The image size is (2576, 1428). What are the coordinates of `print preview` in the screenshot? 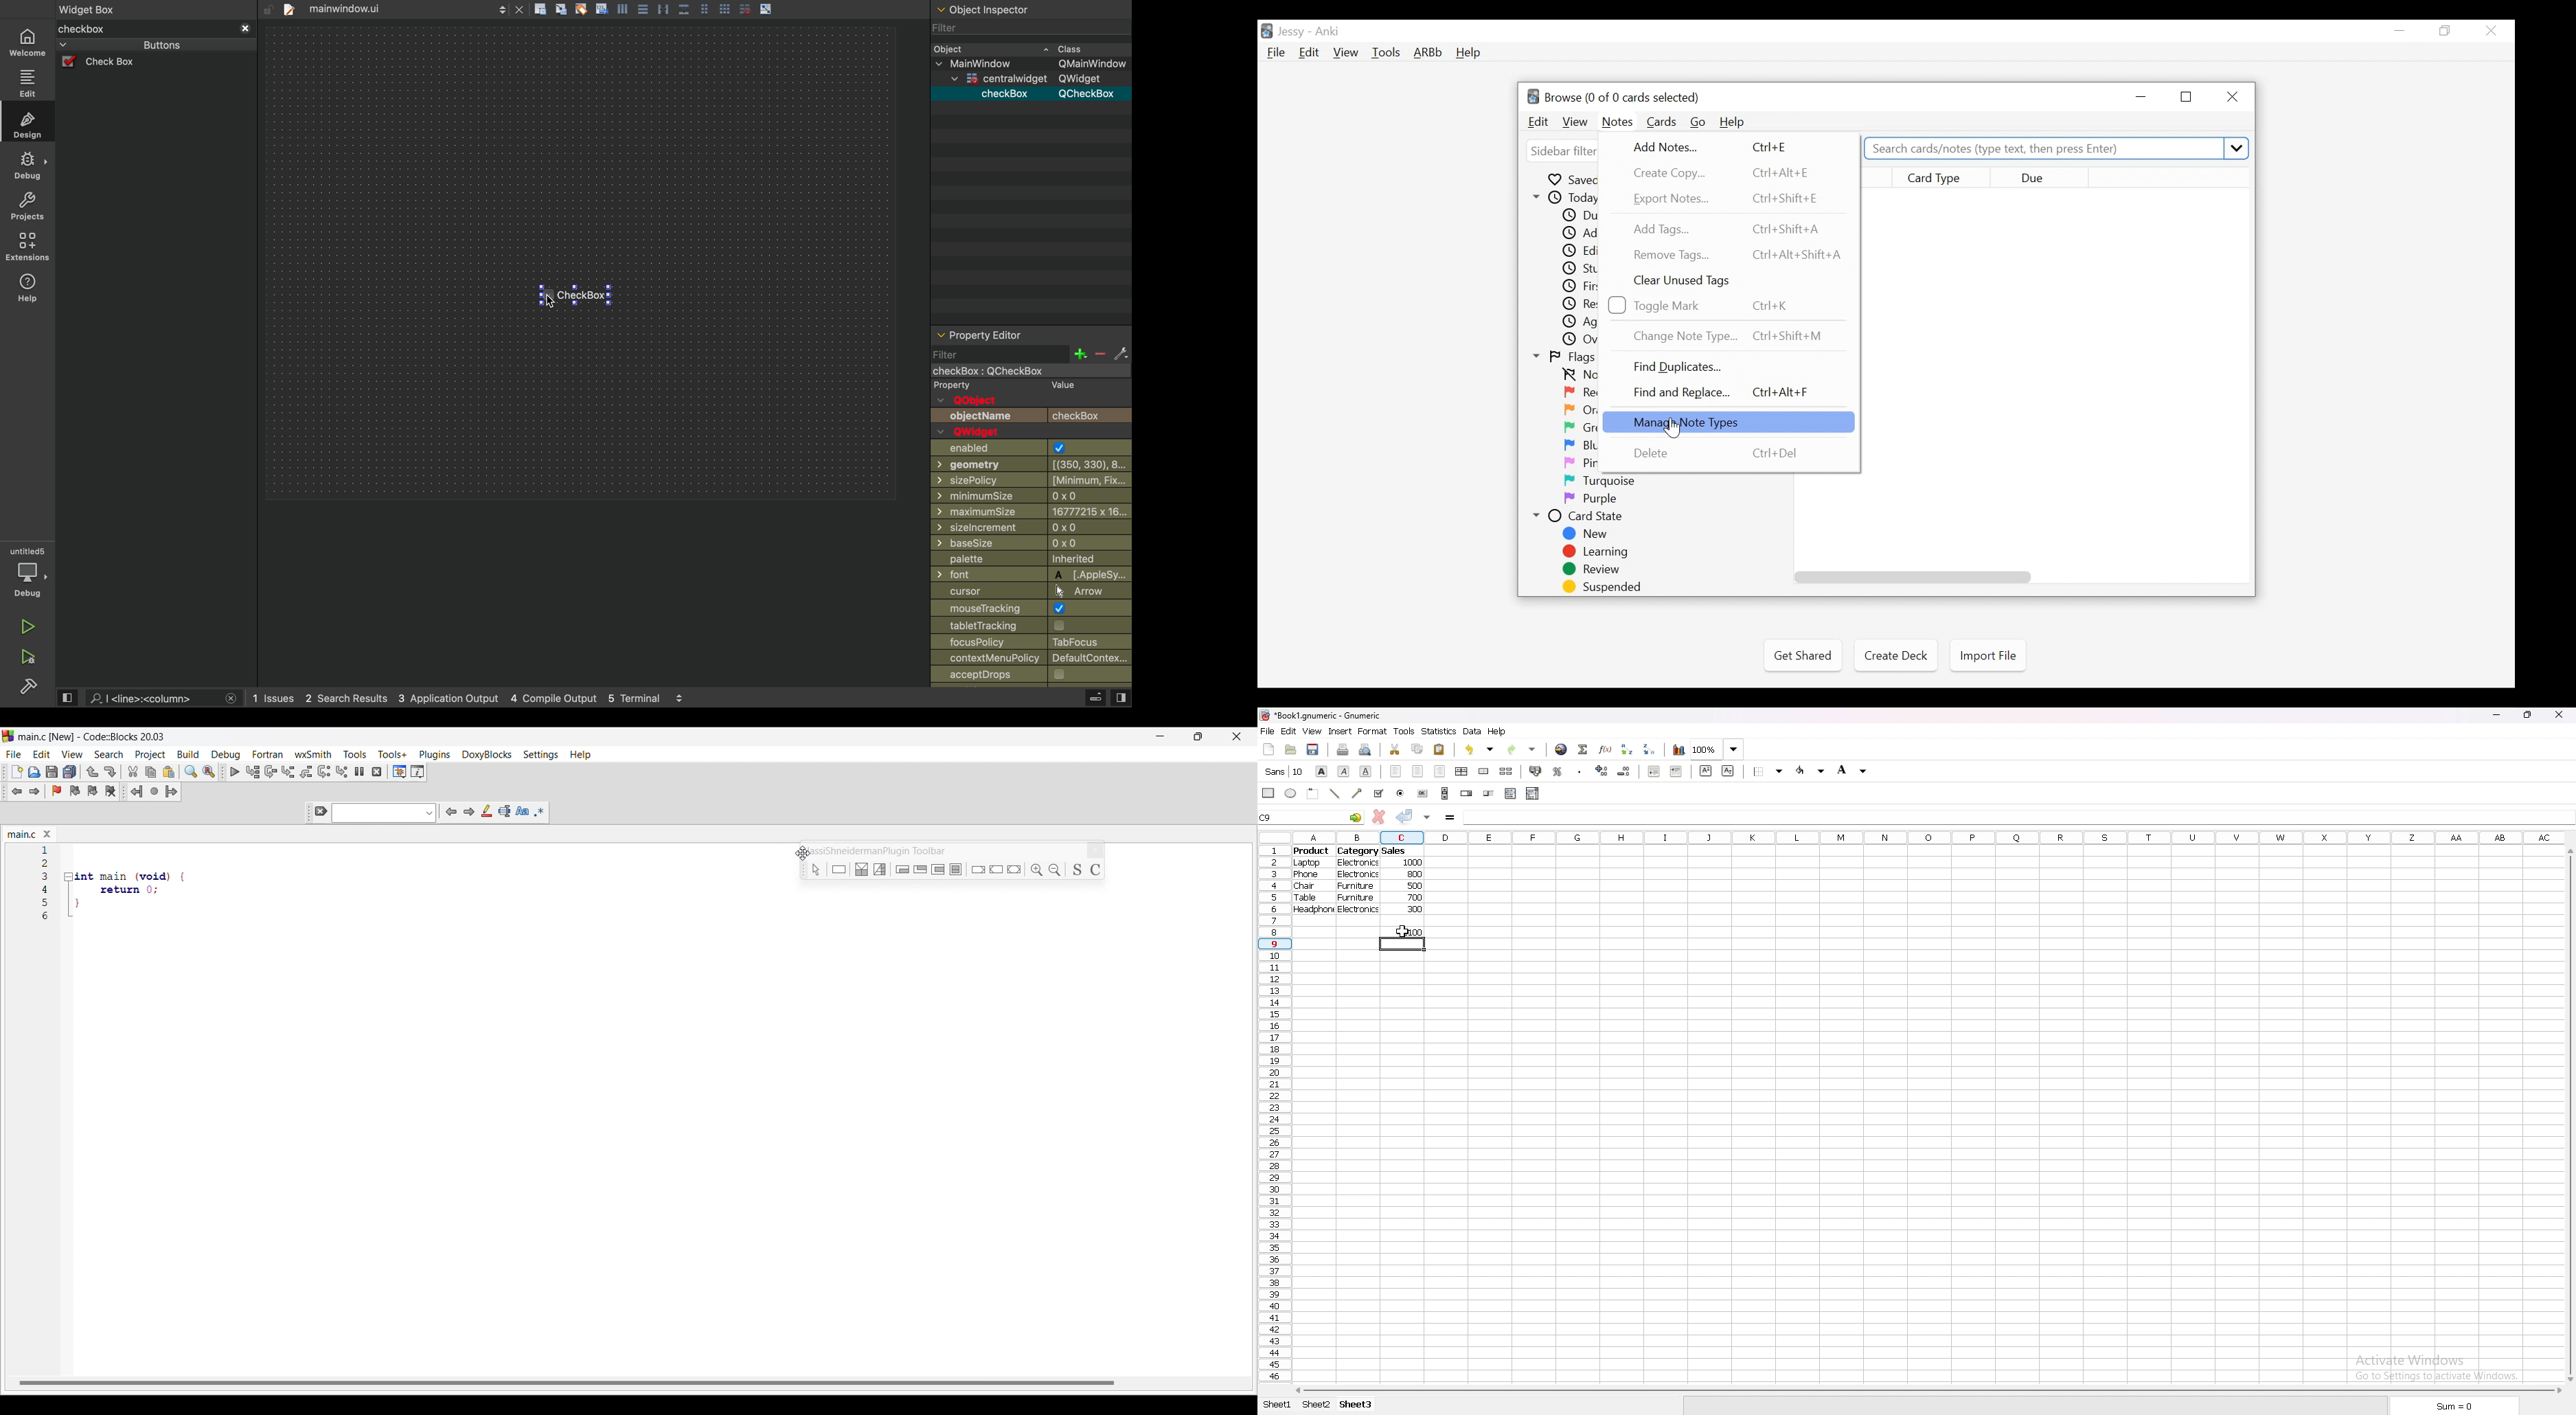 It's located at (1366, 749).